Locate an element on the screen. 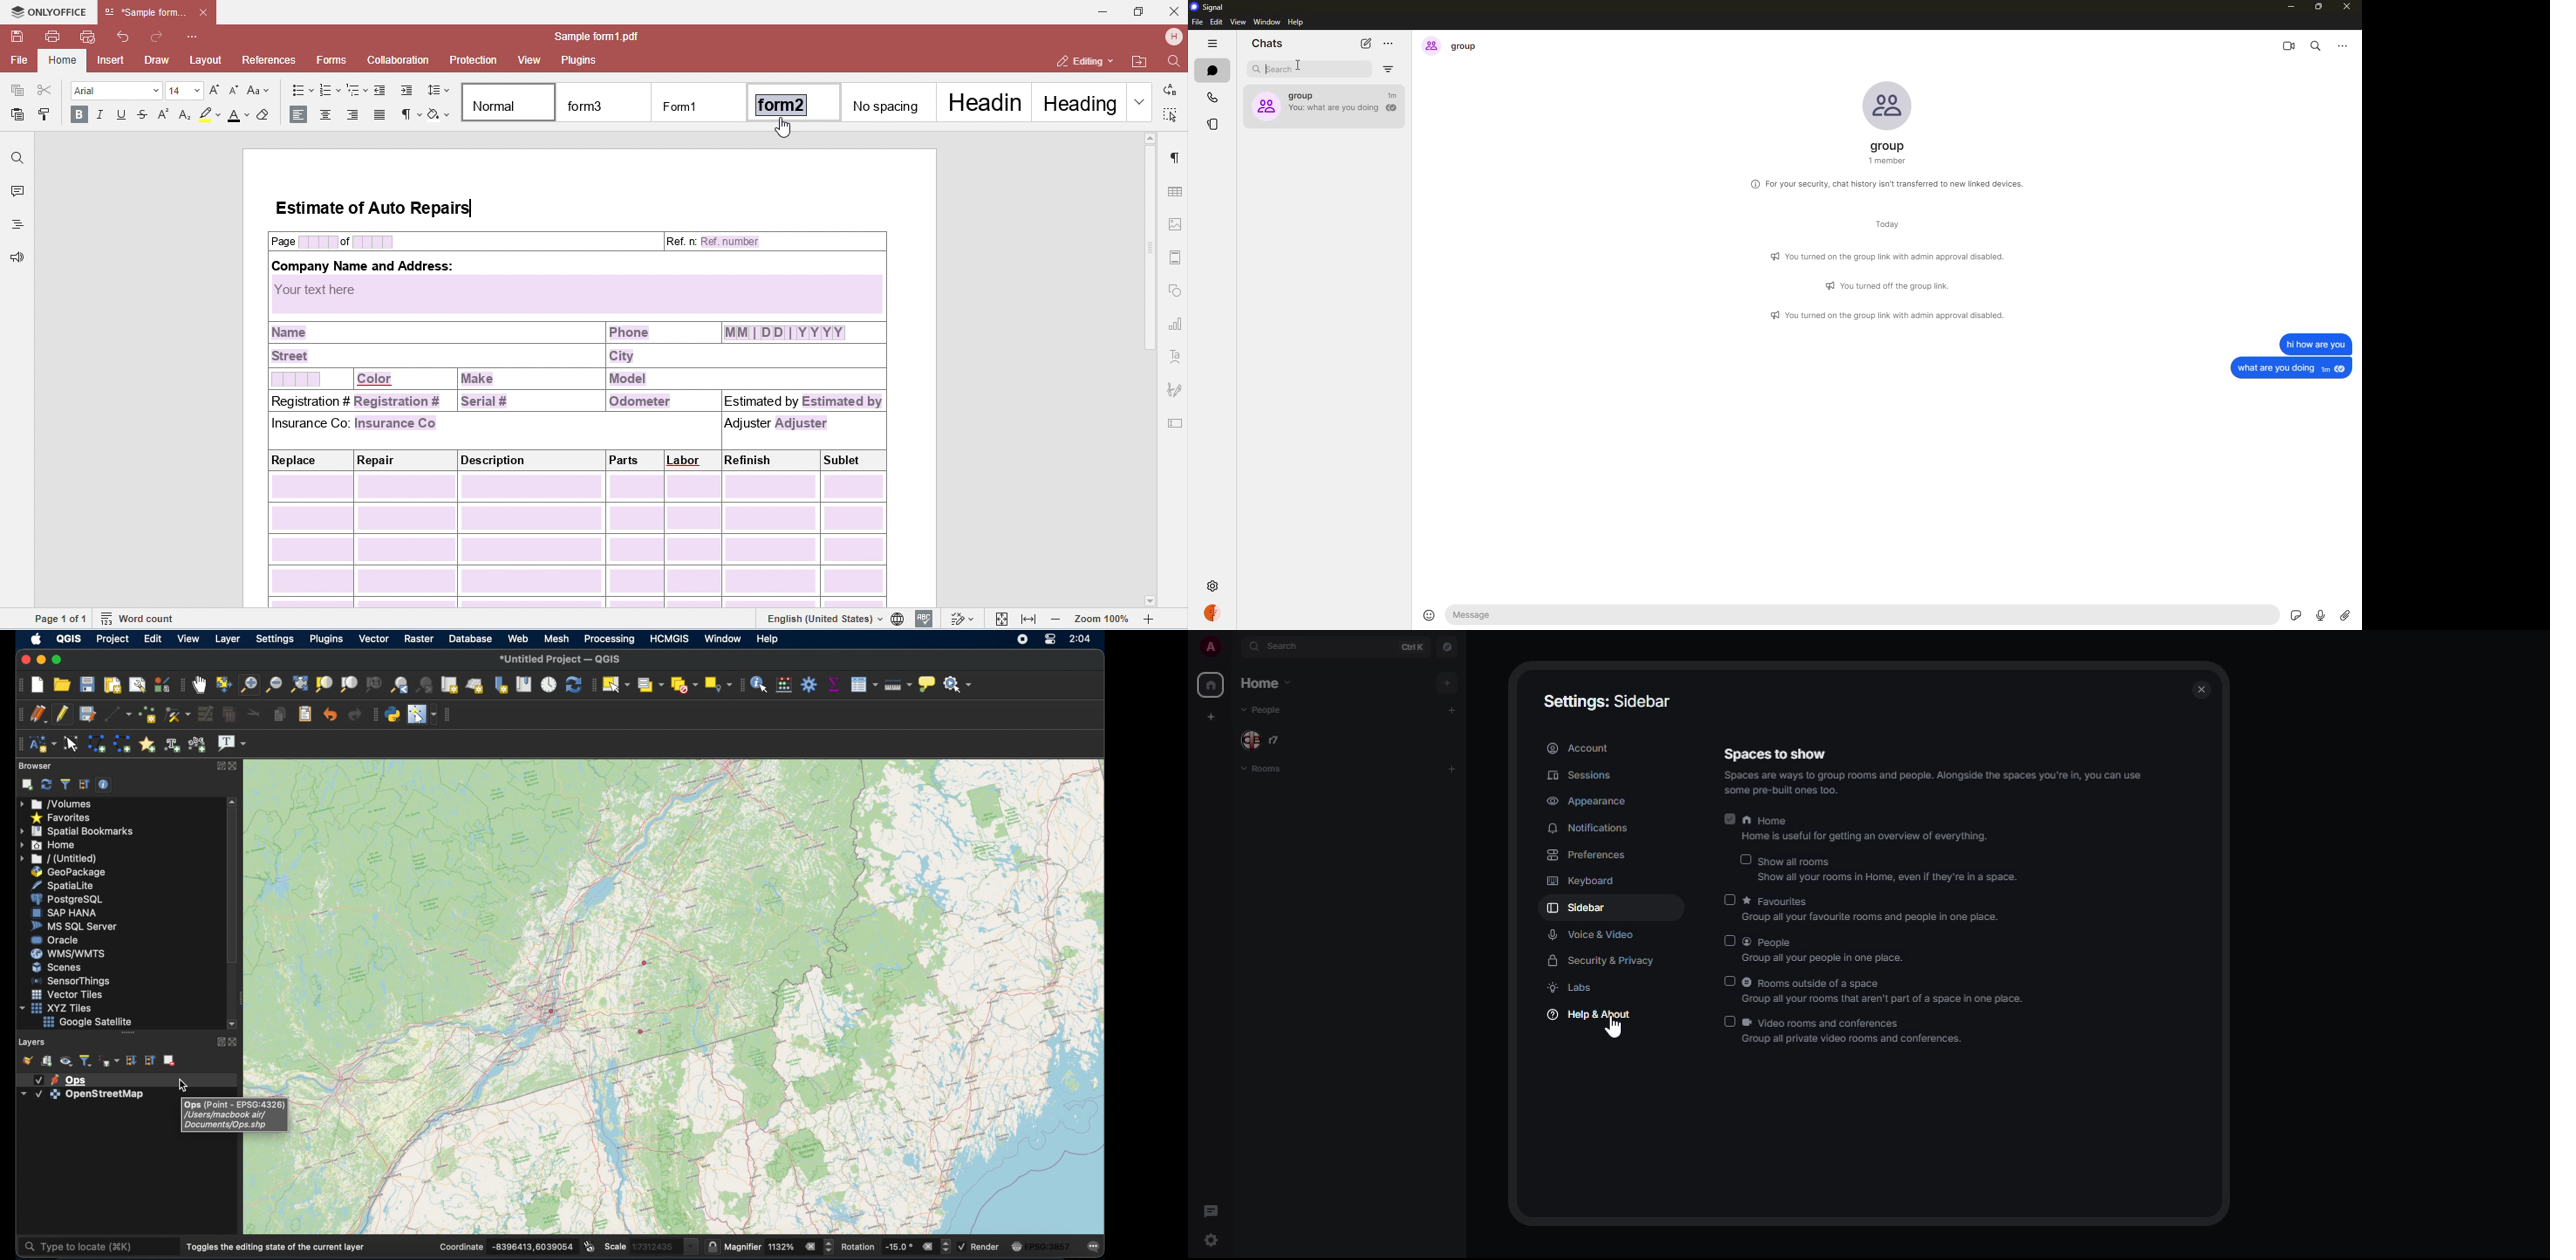 The image size is (2576, 1260). HCMGIS is located at coordinates (668, 639).